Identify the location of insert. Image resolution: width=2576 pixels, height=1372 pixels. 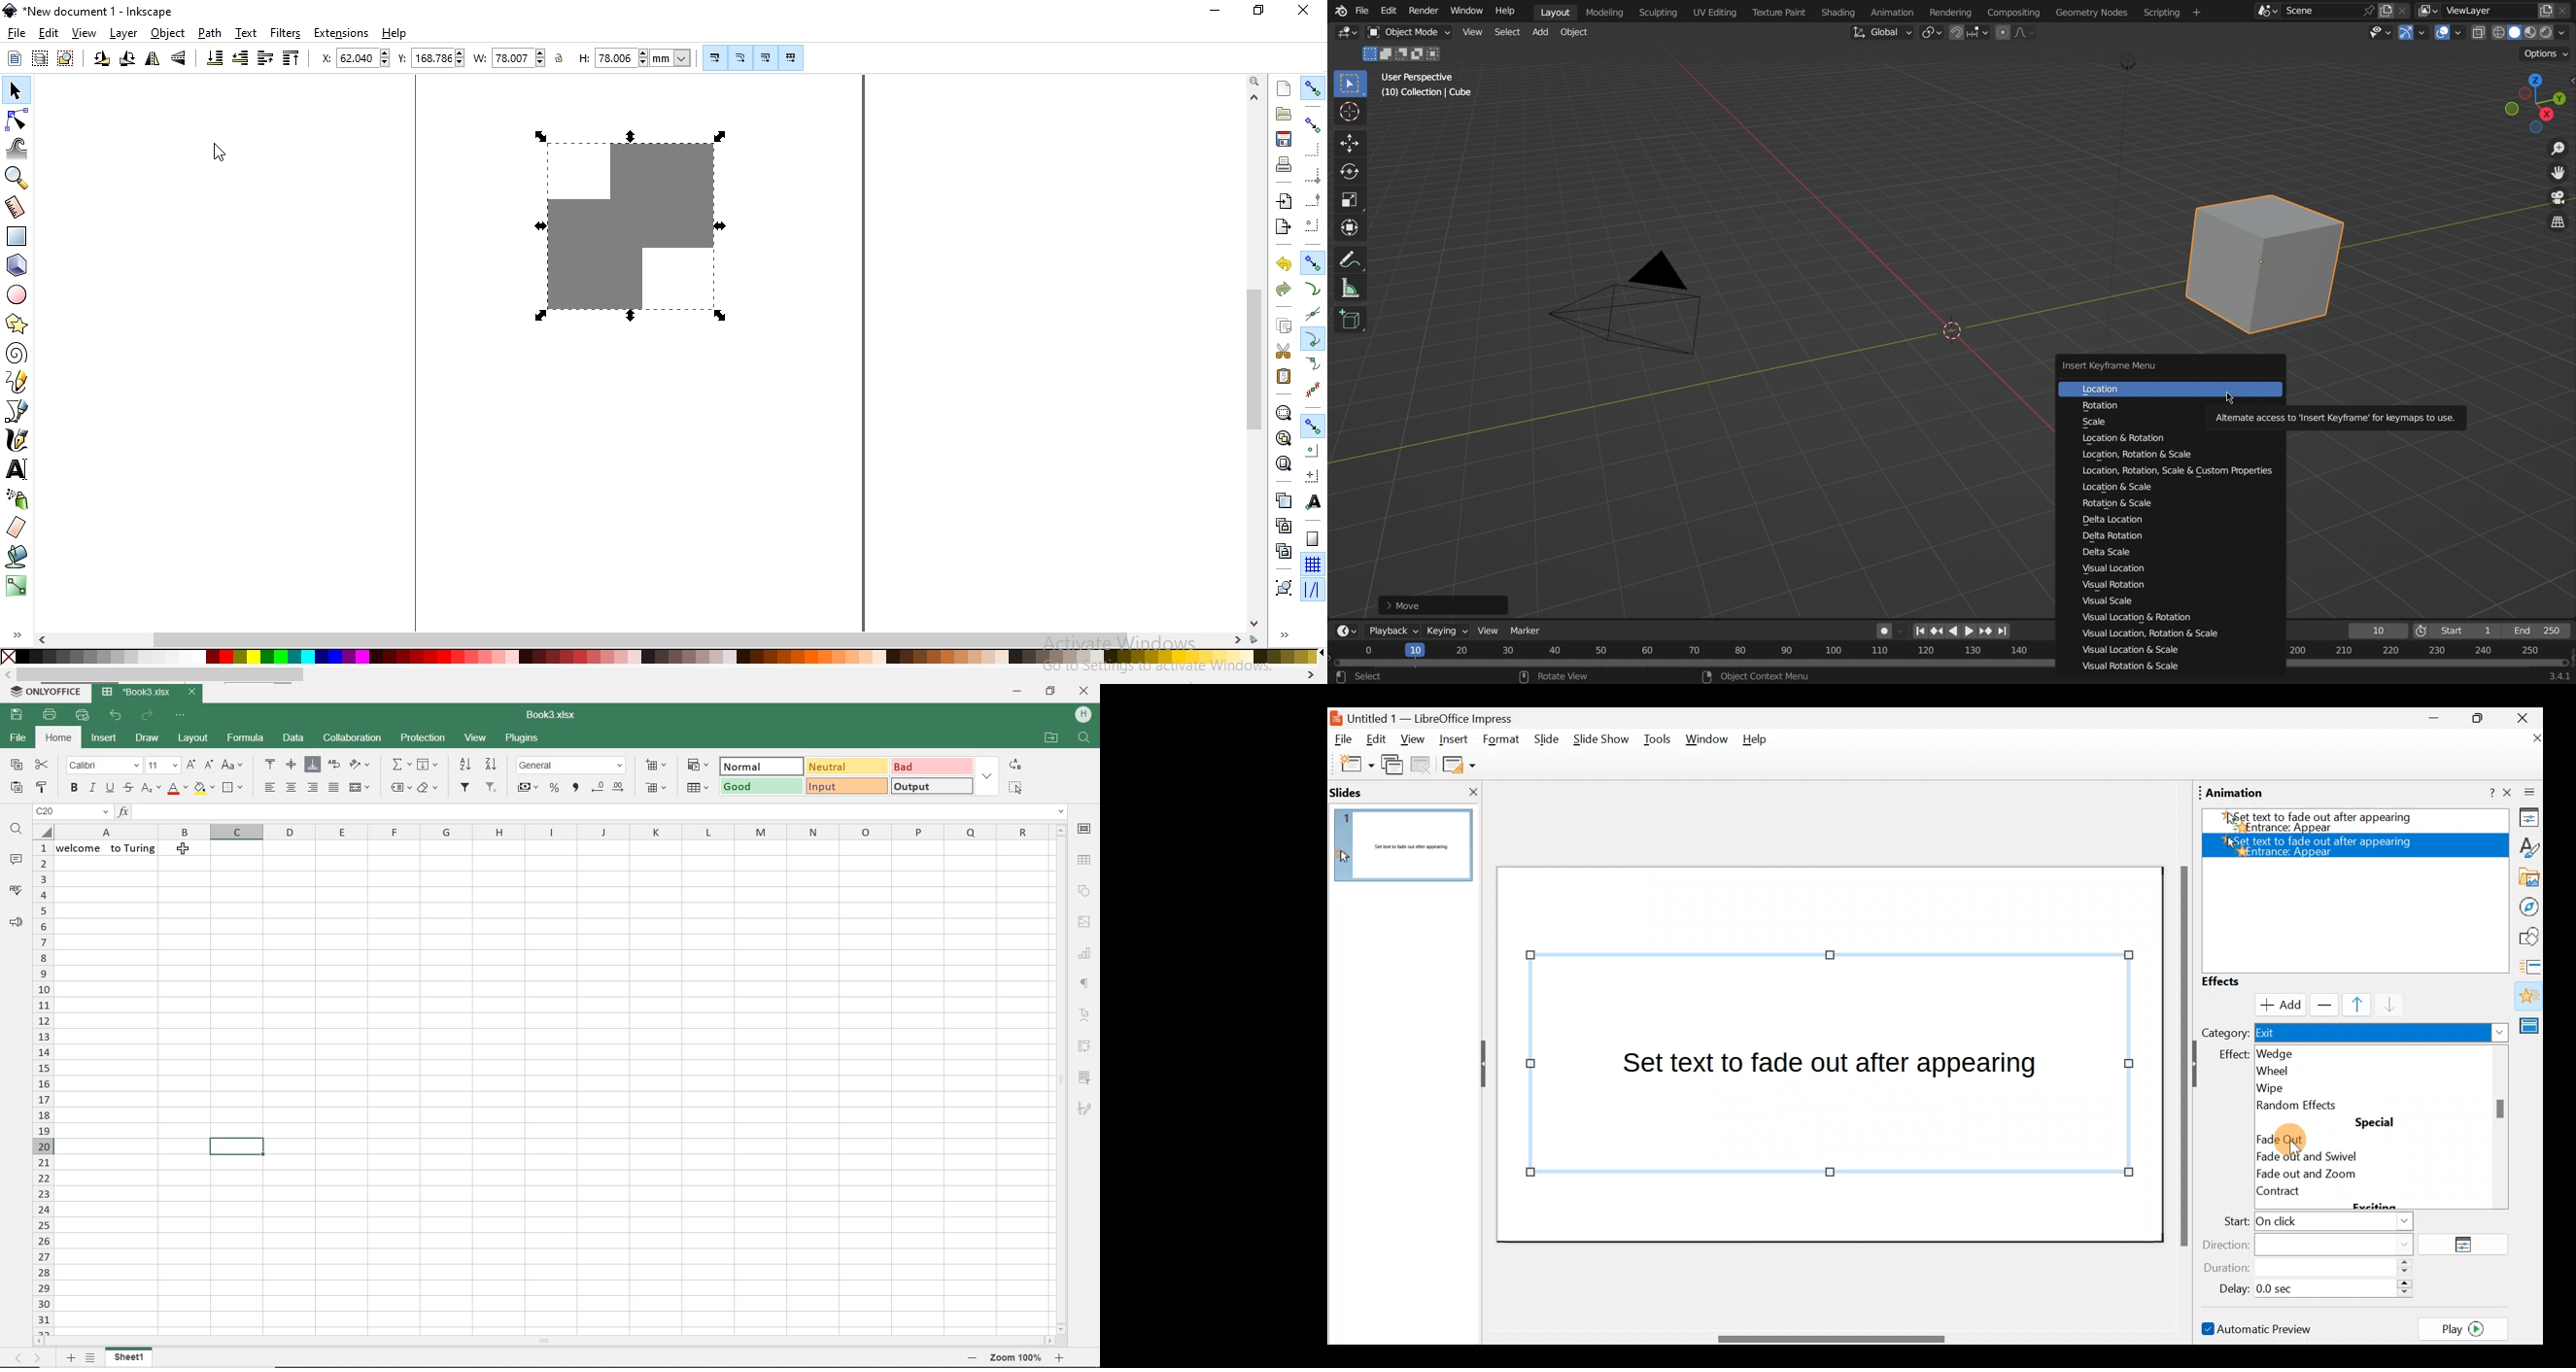
(105, 739).